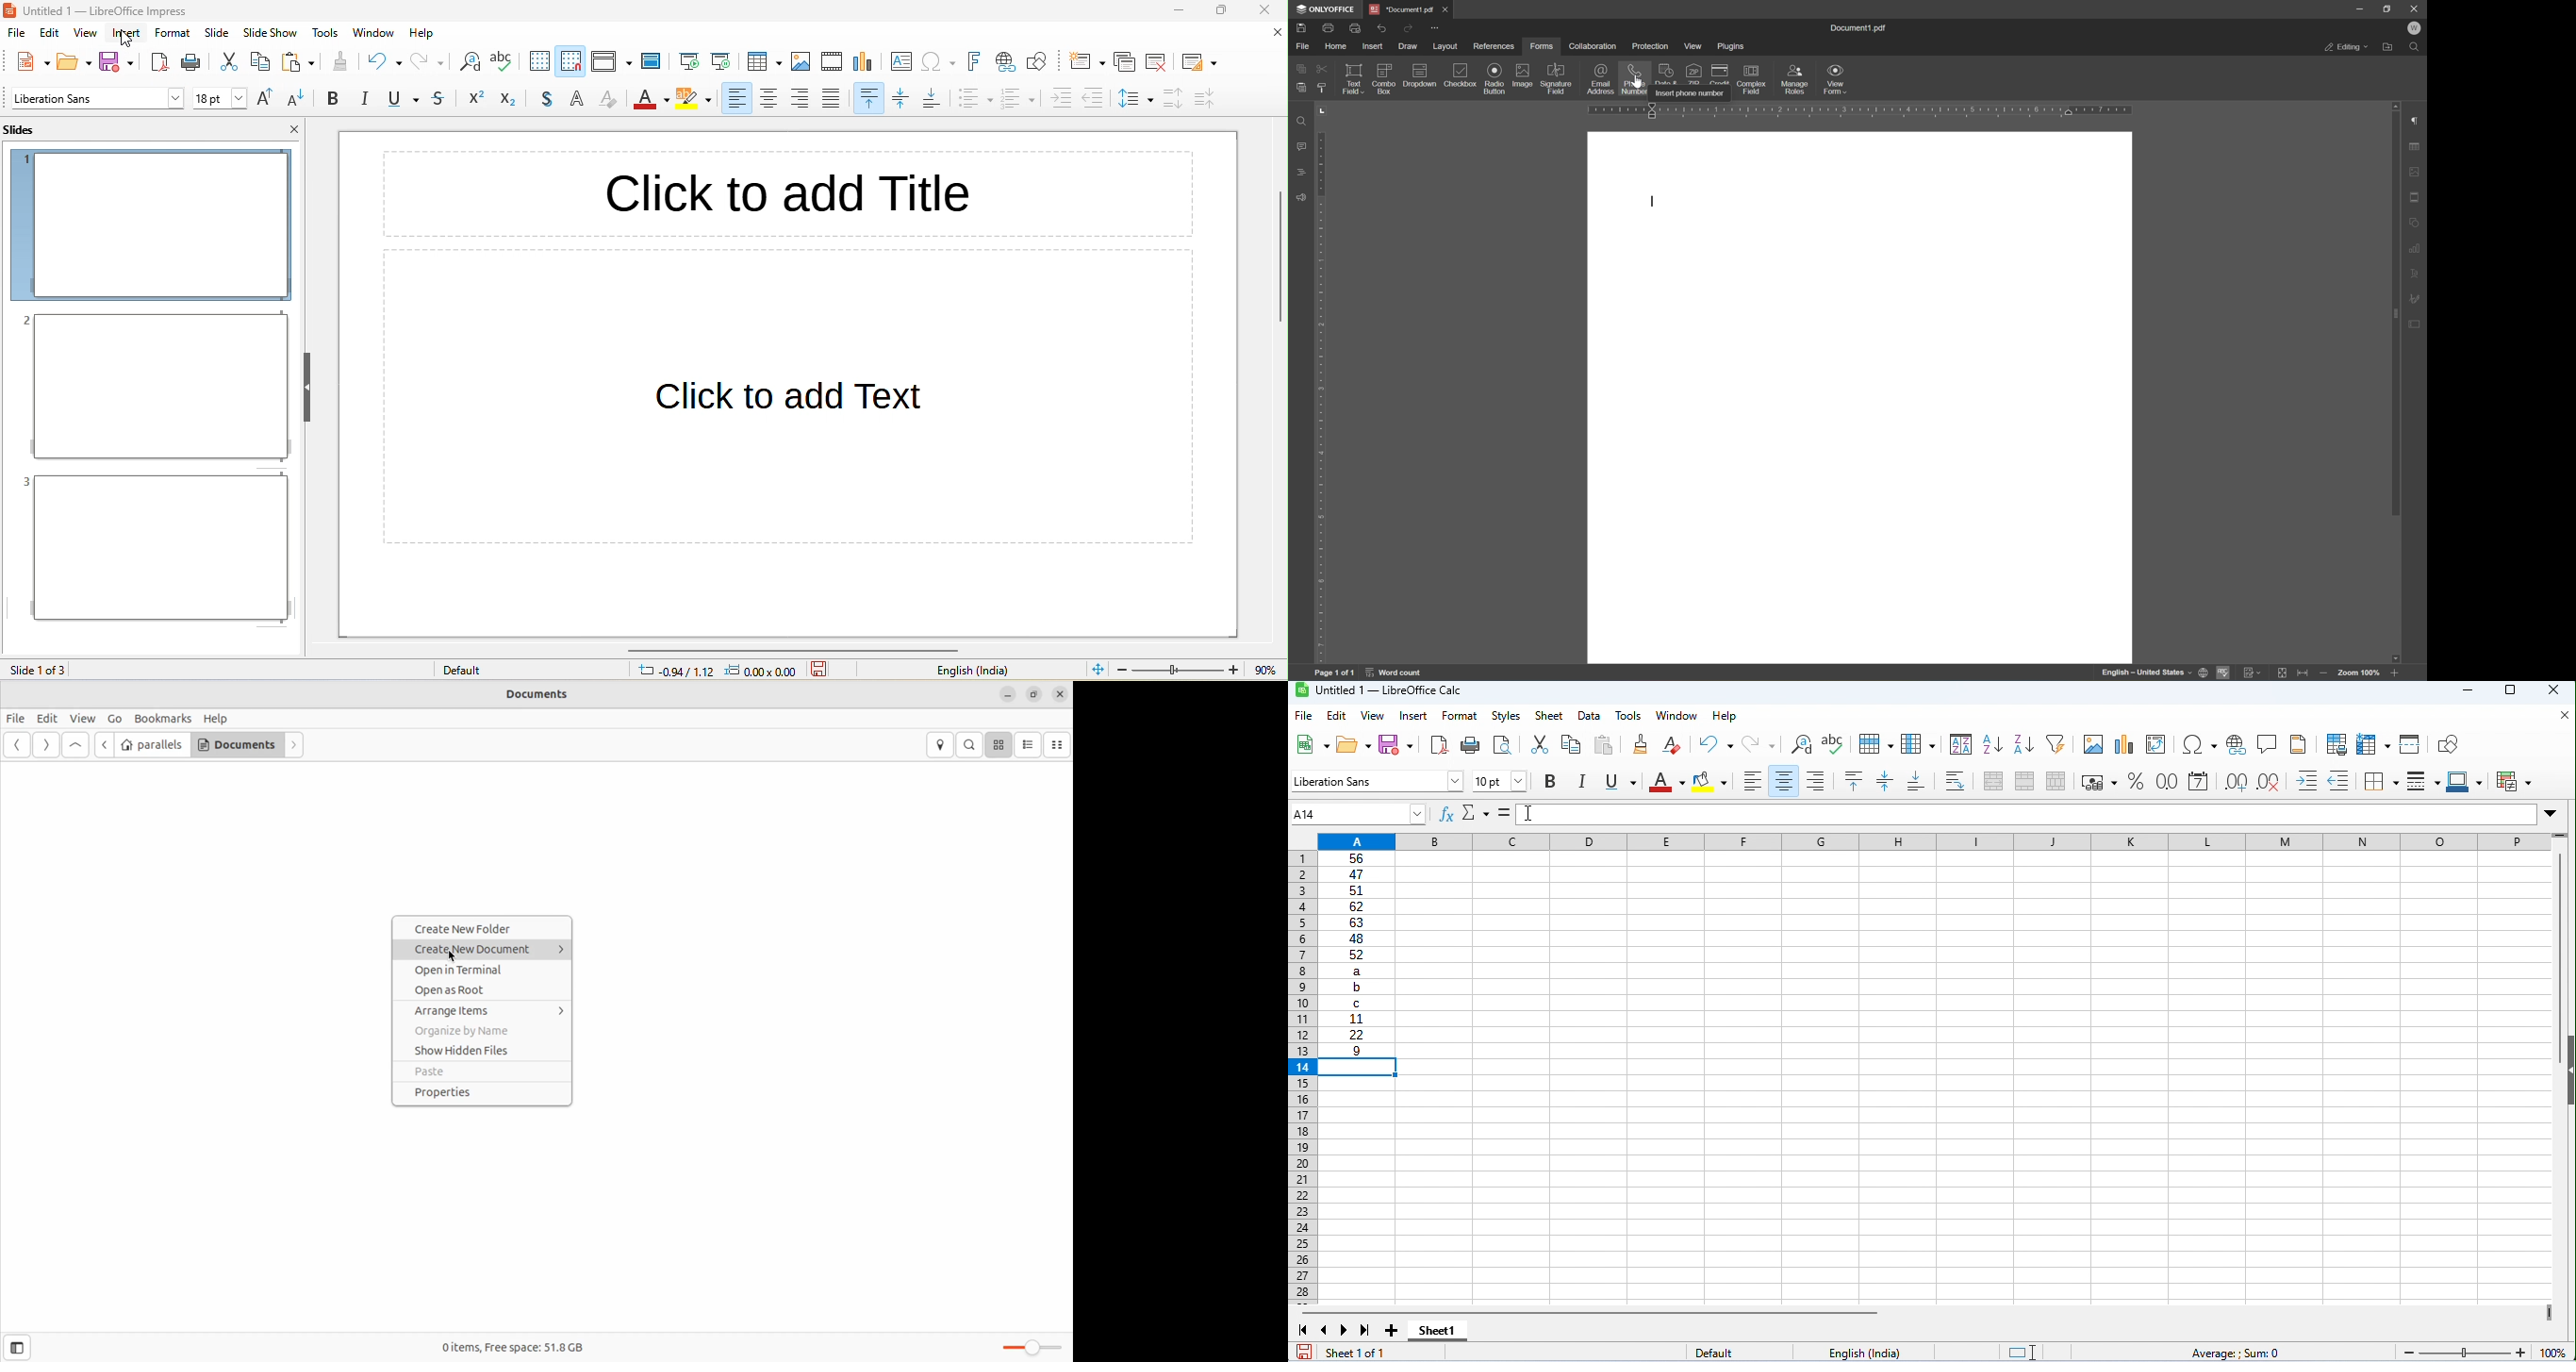  I want to click on 56, so click(1357, 858).